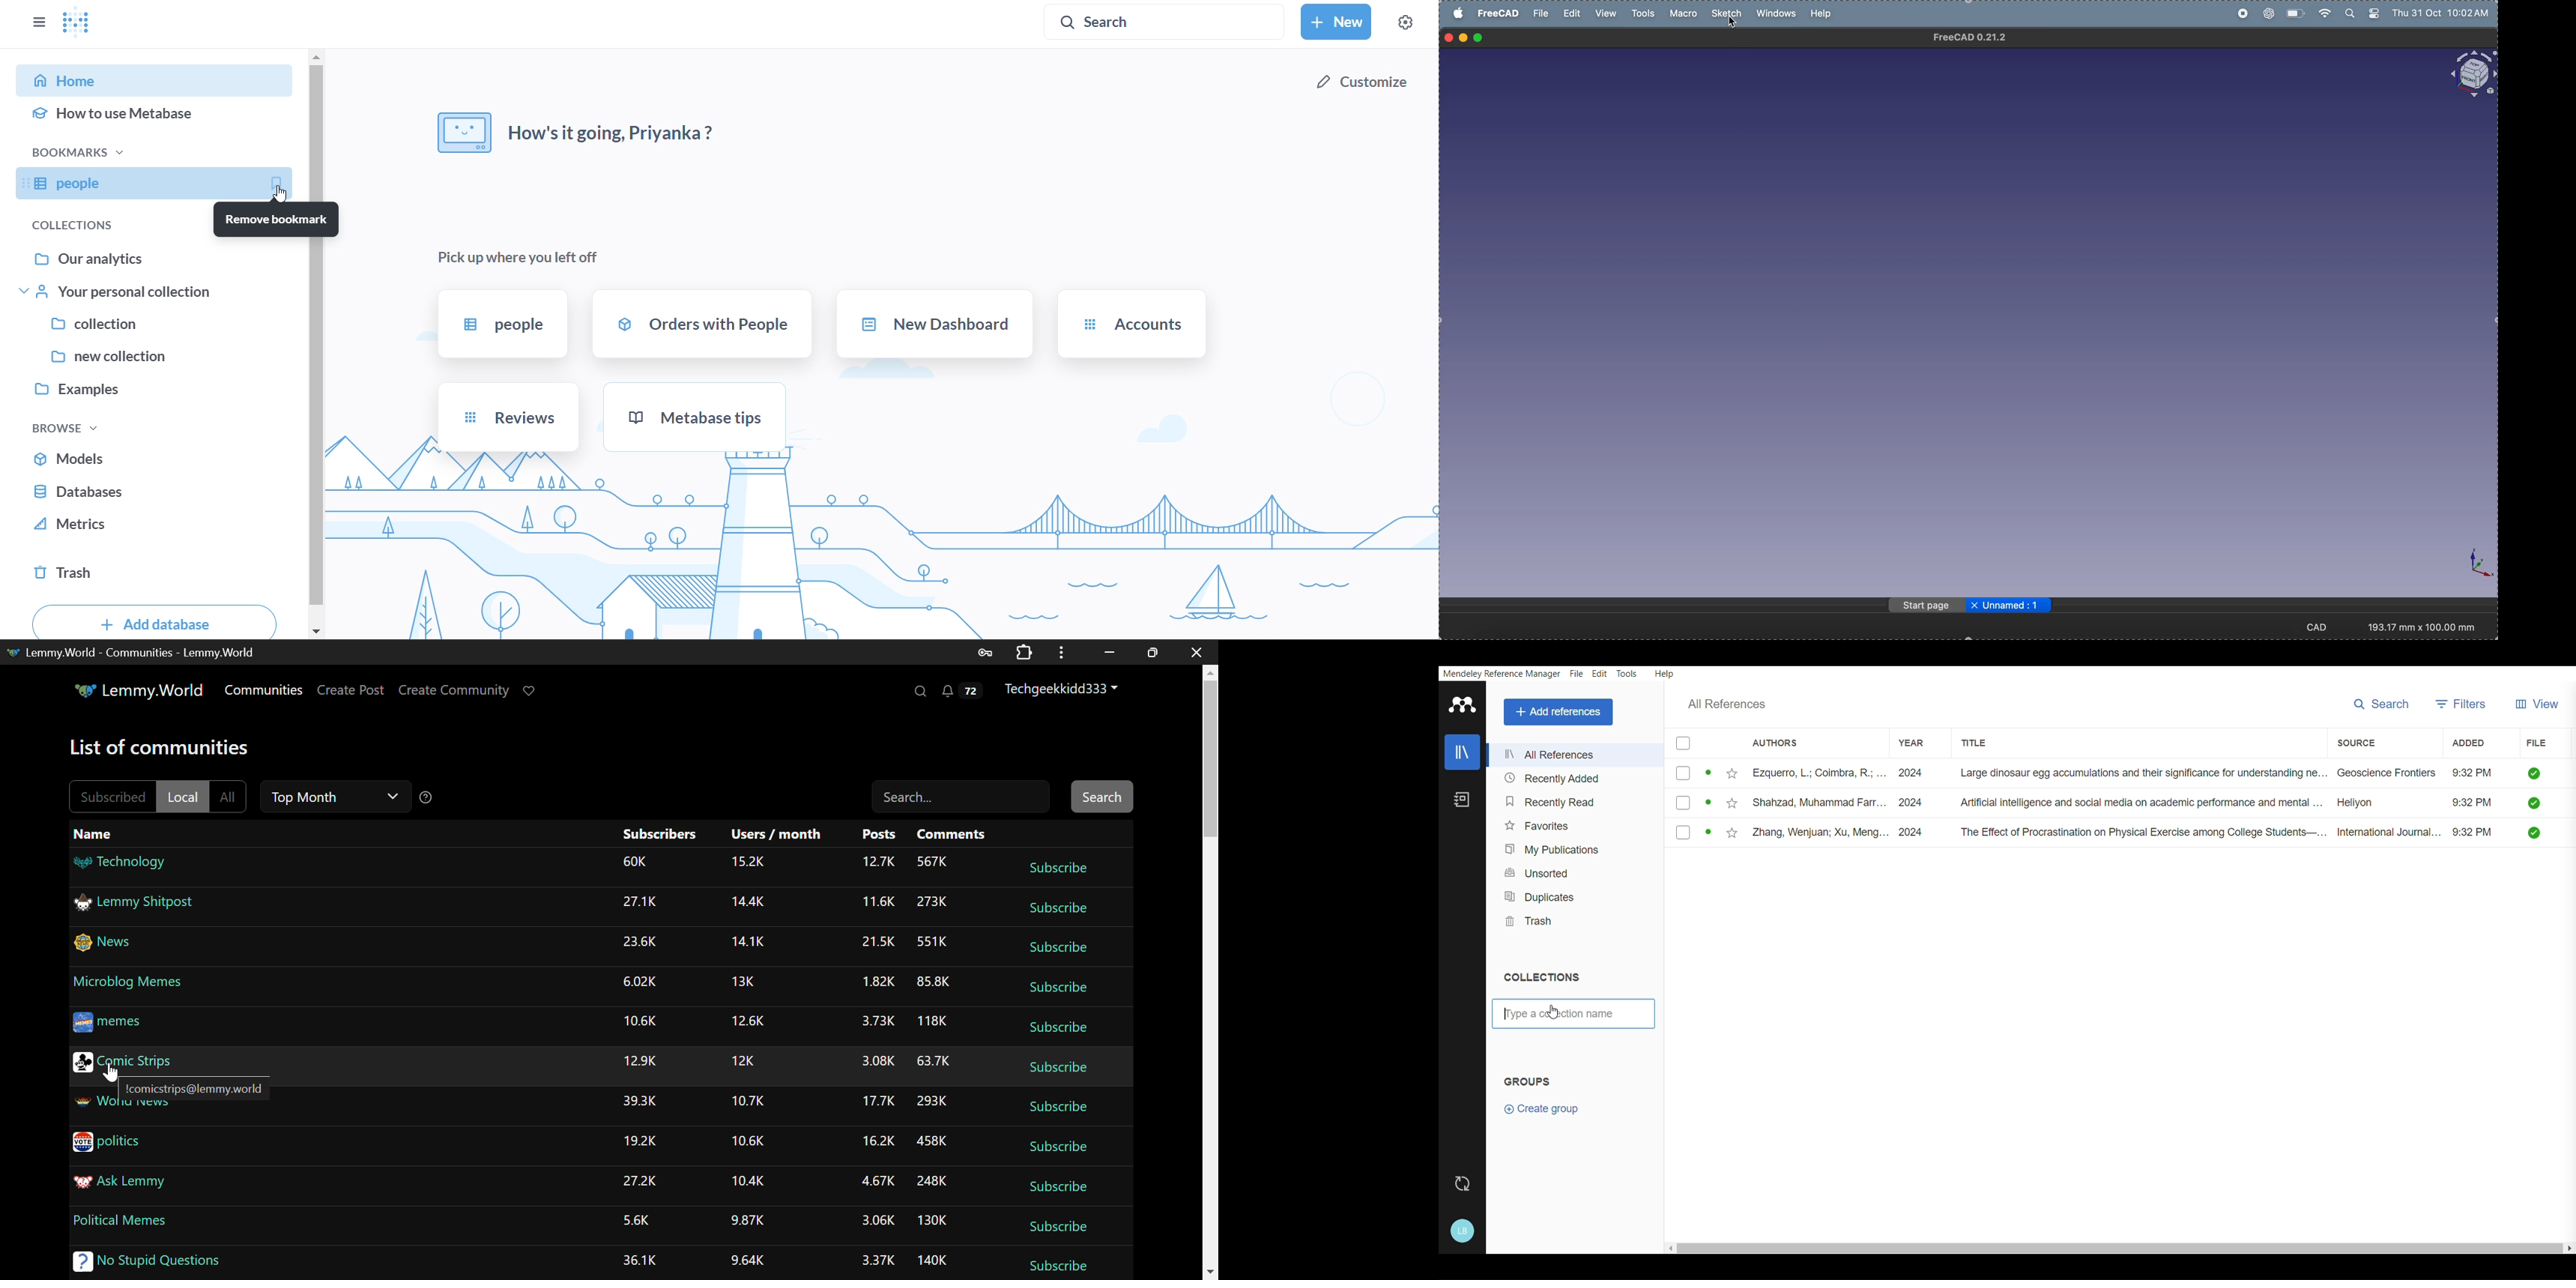 The image size is (2576, 1288). I want to click on Amount, so click(932, 1263).